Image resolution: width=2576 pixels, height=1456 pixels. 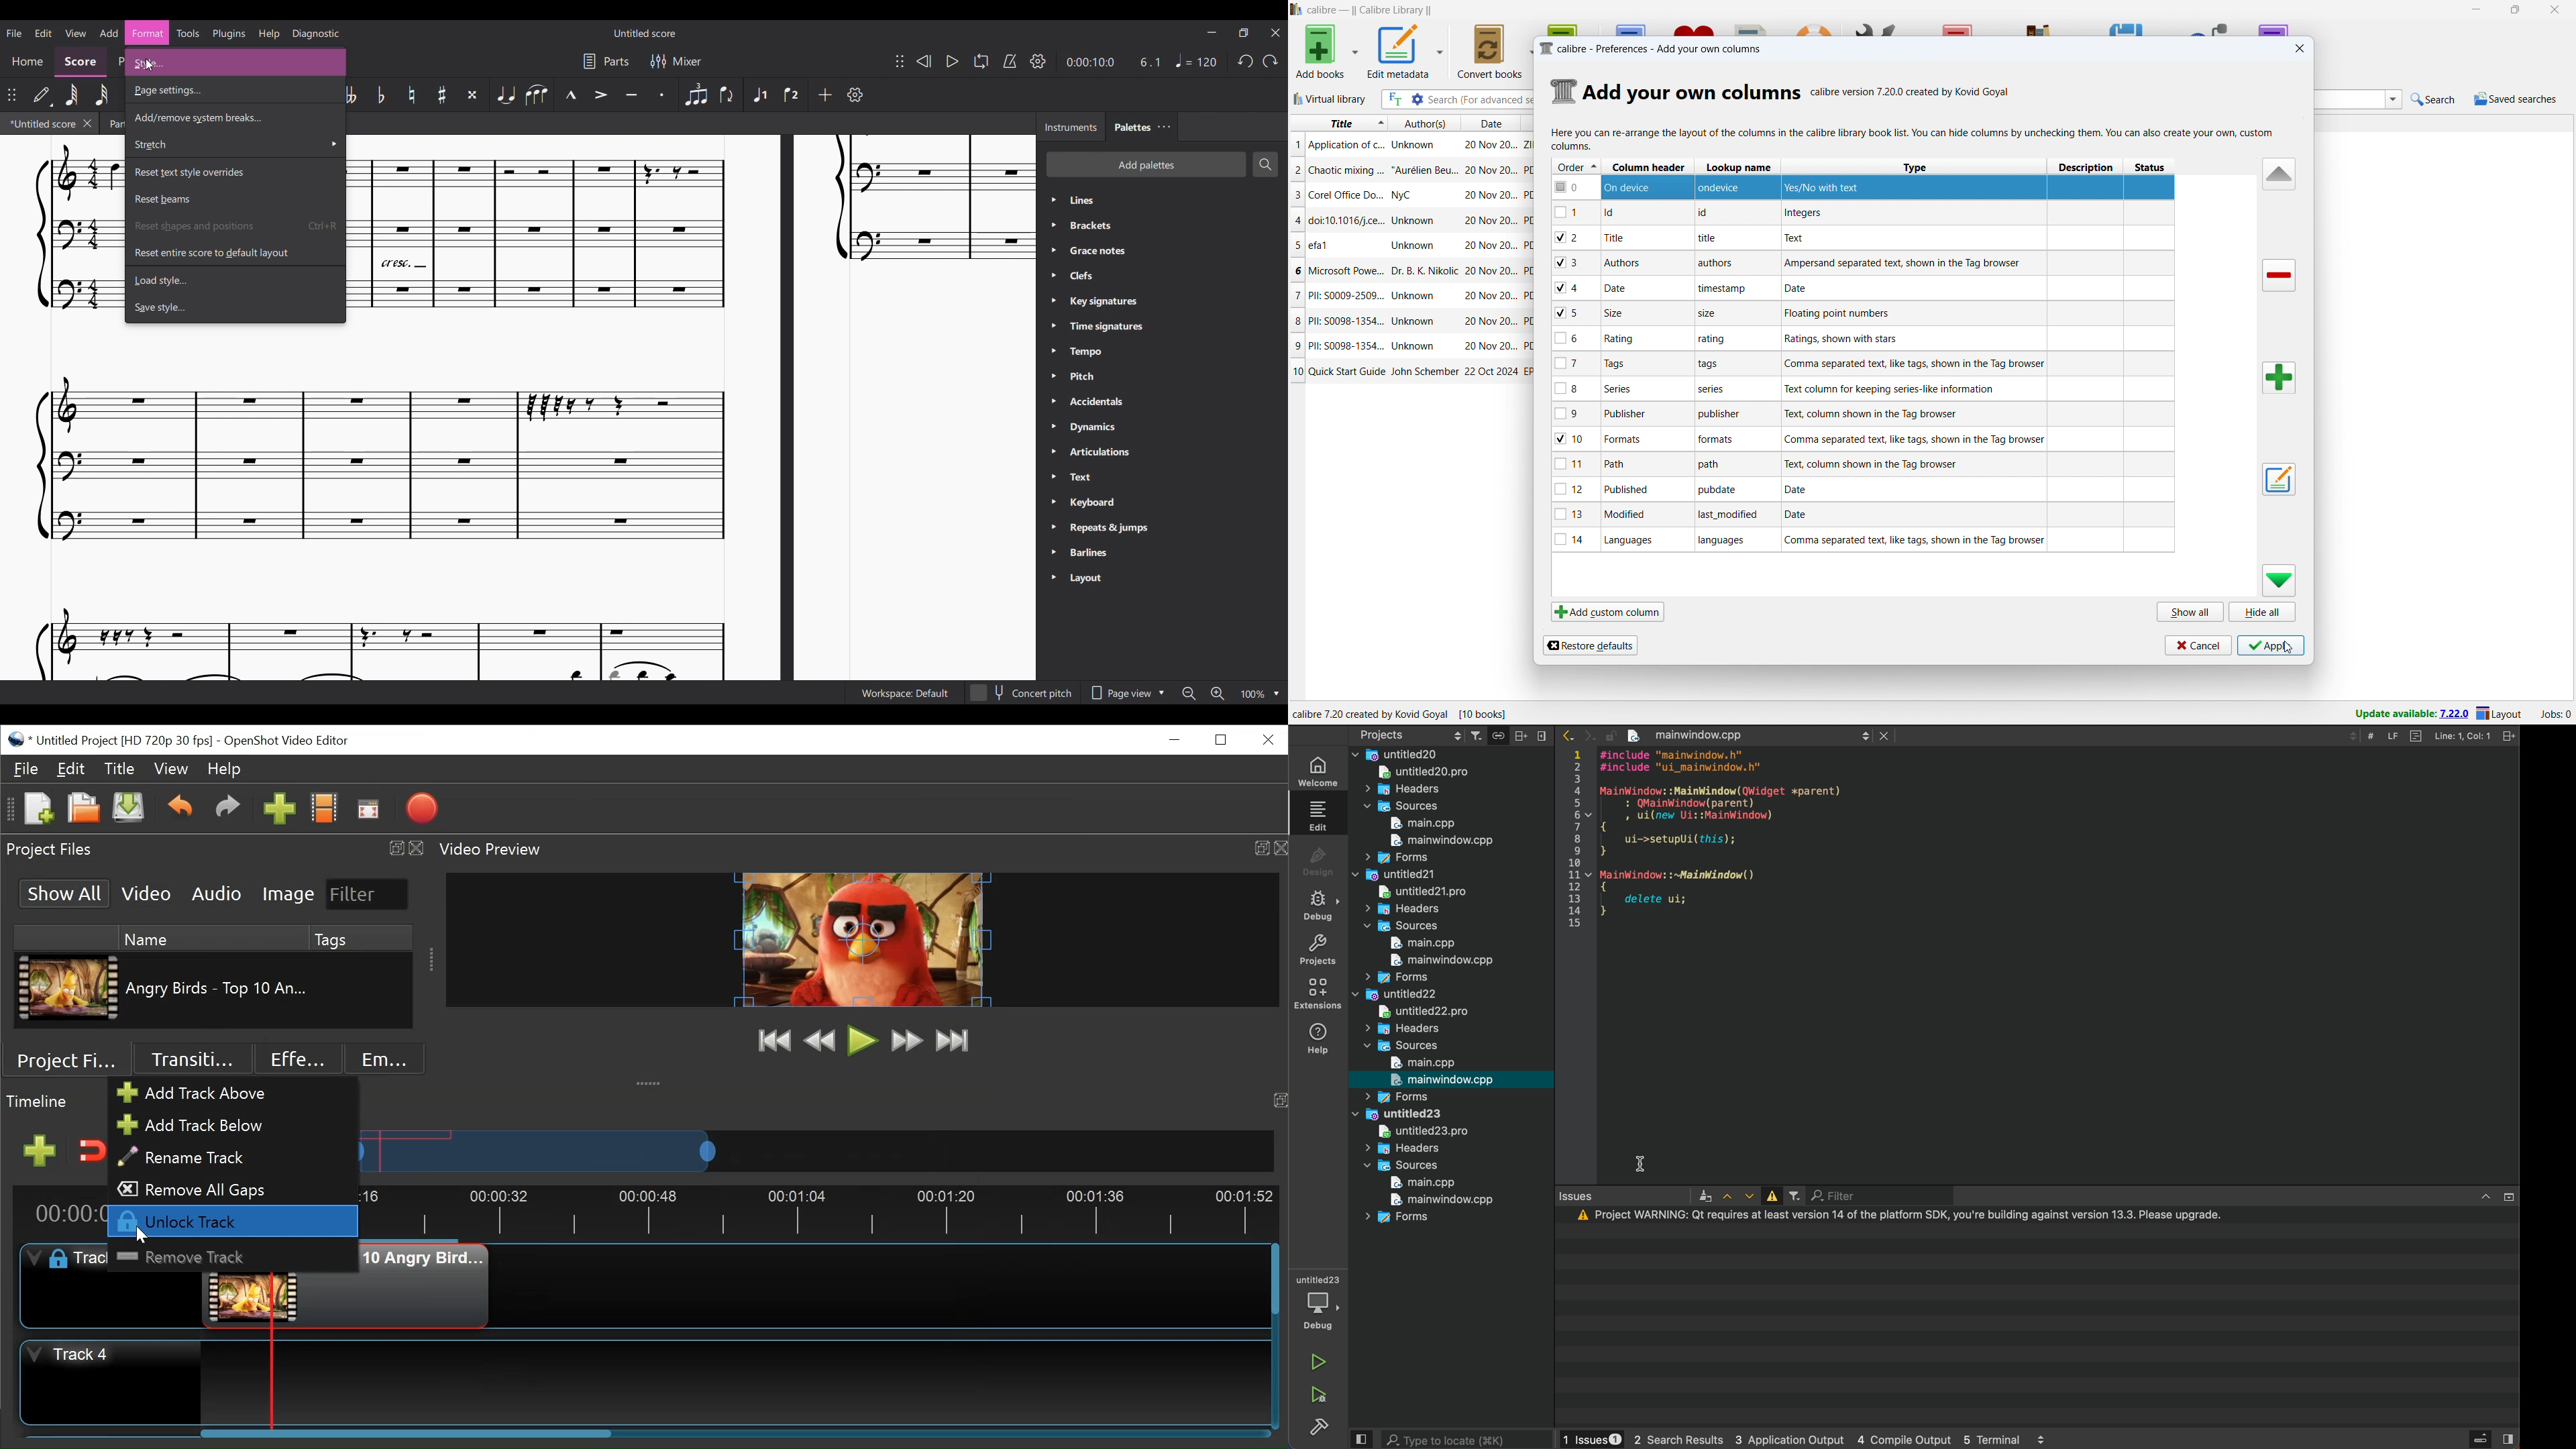 What do you see at coordinates (1905, 263) in the screenshot?
I see `Ampersand separated text, shown in the Tag browser` at bounding box center [1905, 263].